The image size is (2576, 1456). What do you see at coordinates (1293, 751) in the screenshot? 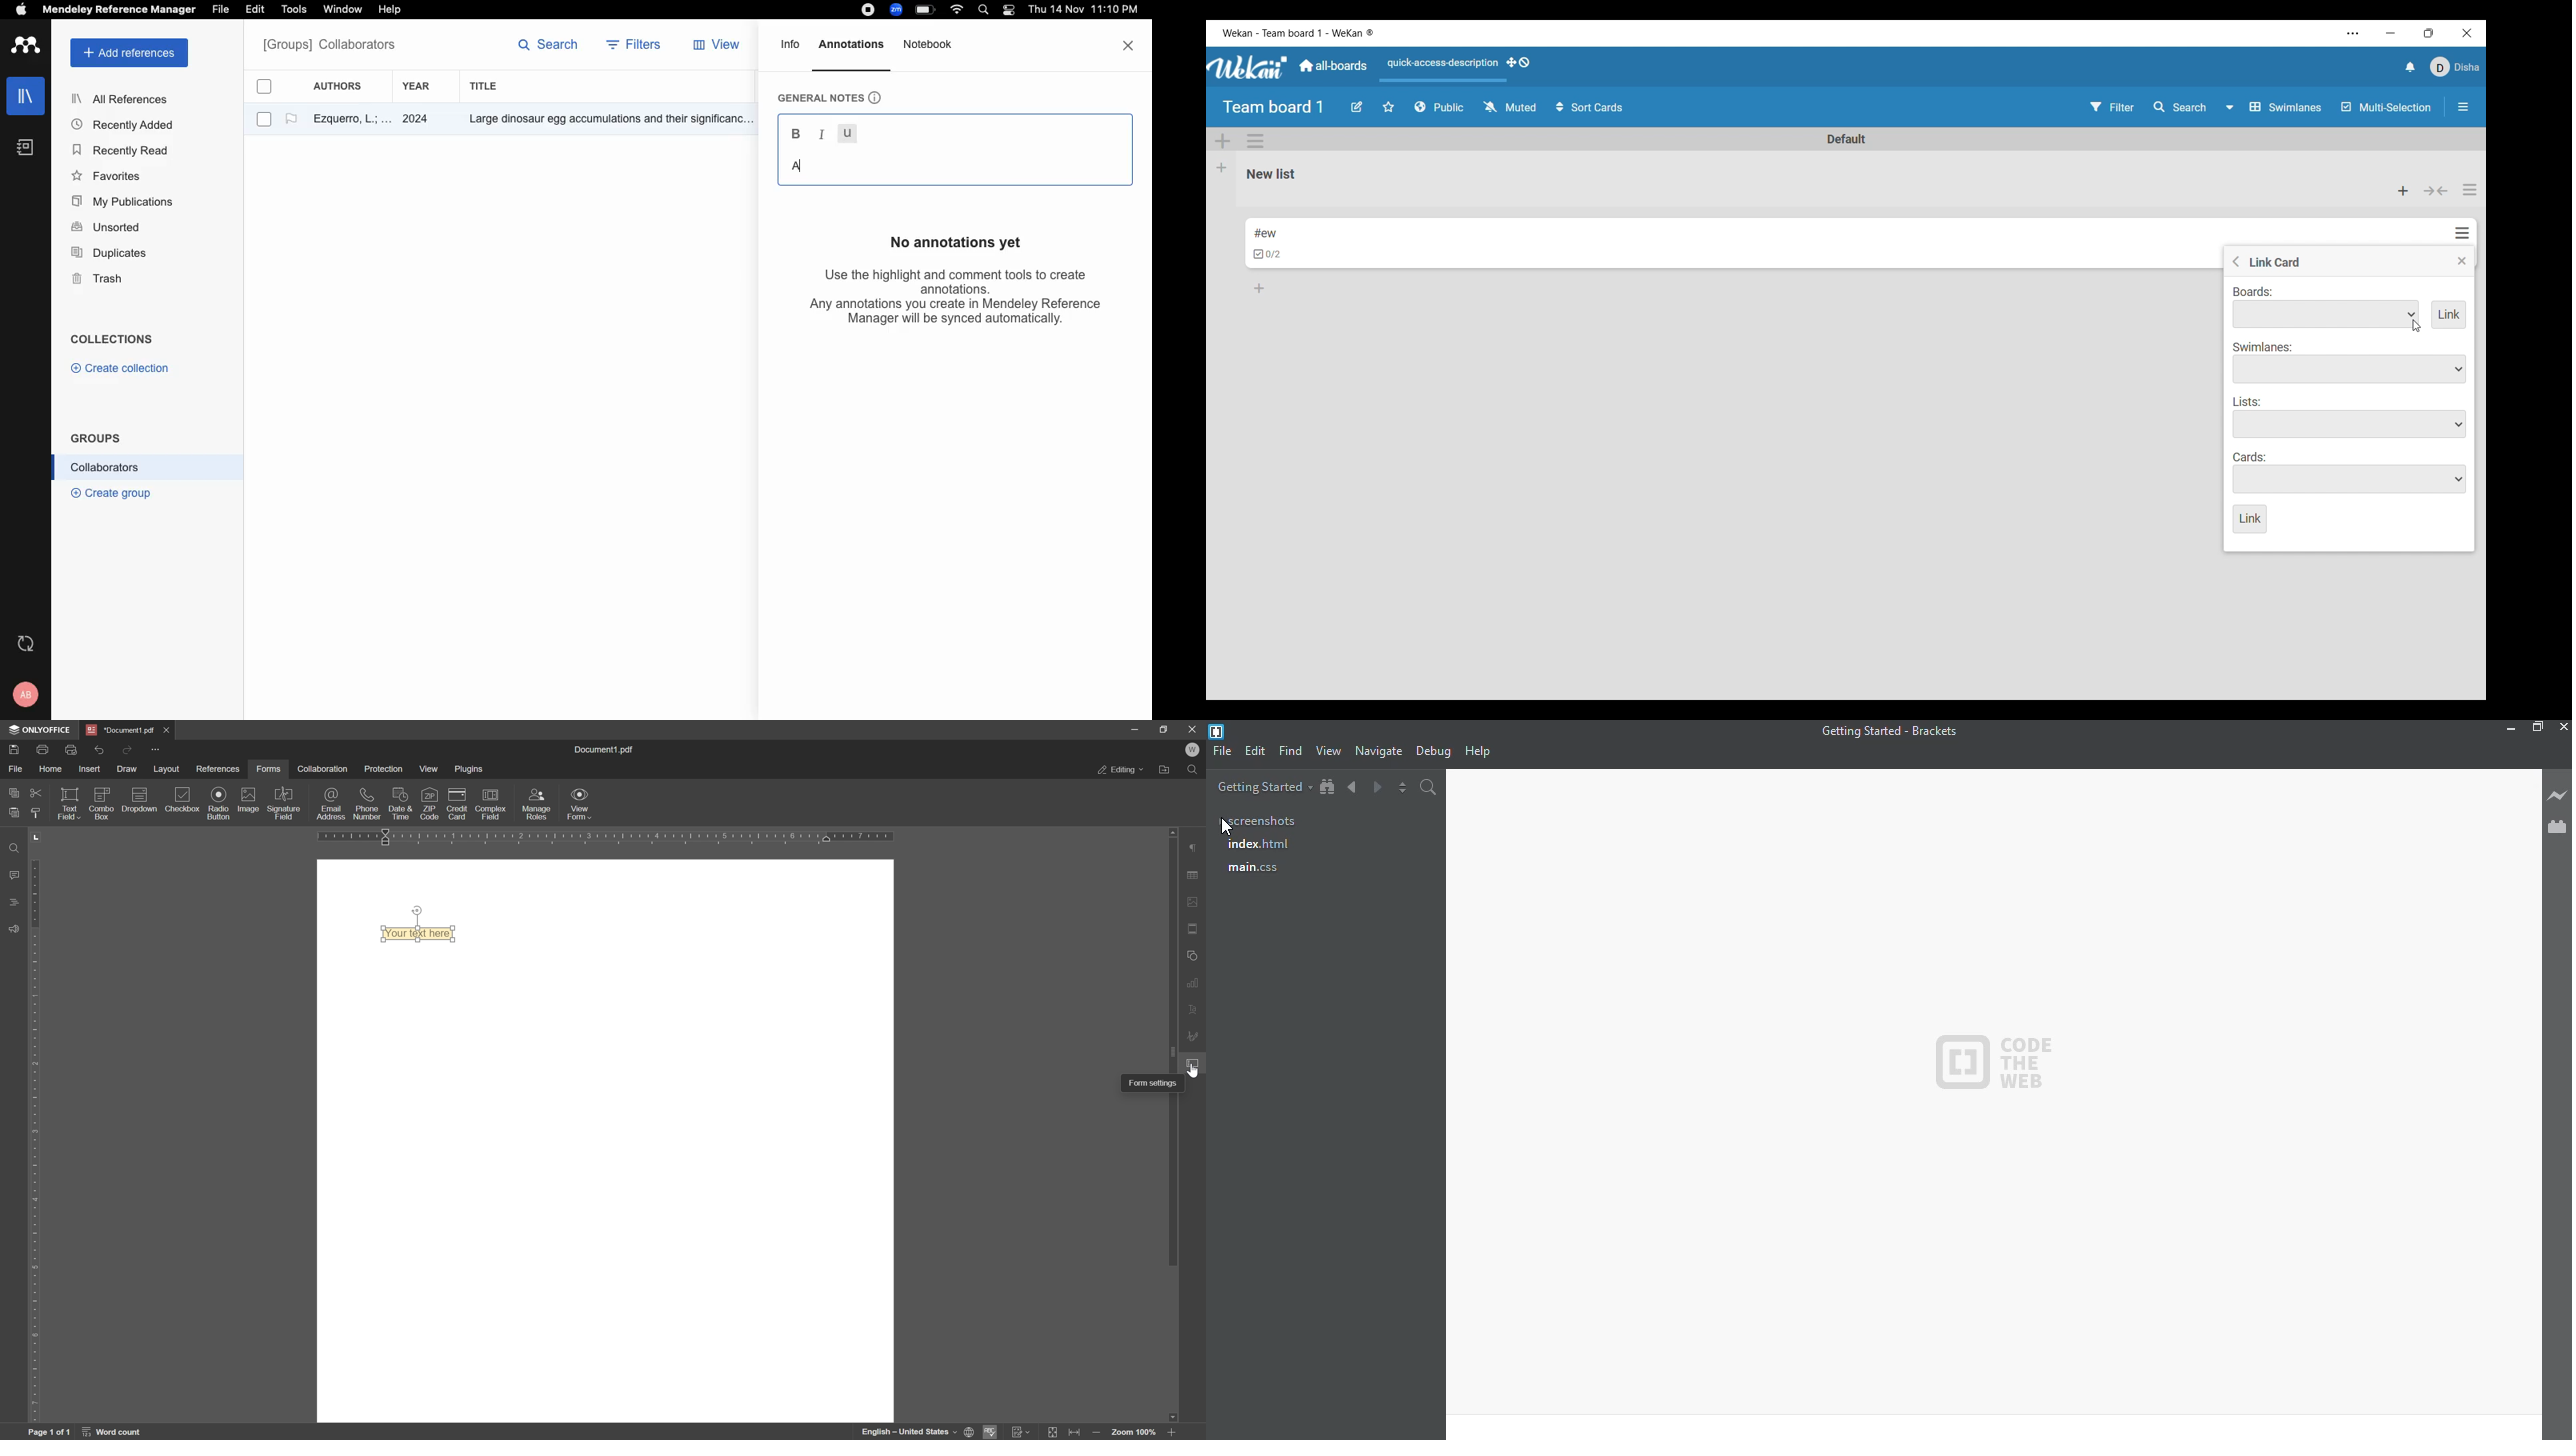
I see `find` at bounding box center [1293, 751].